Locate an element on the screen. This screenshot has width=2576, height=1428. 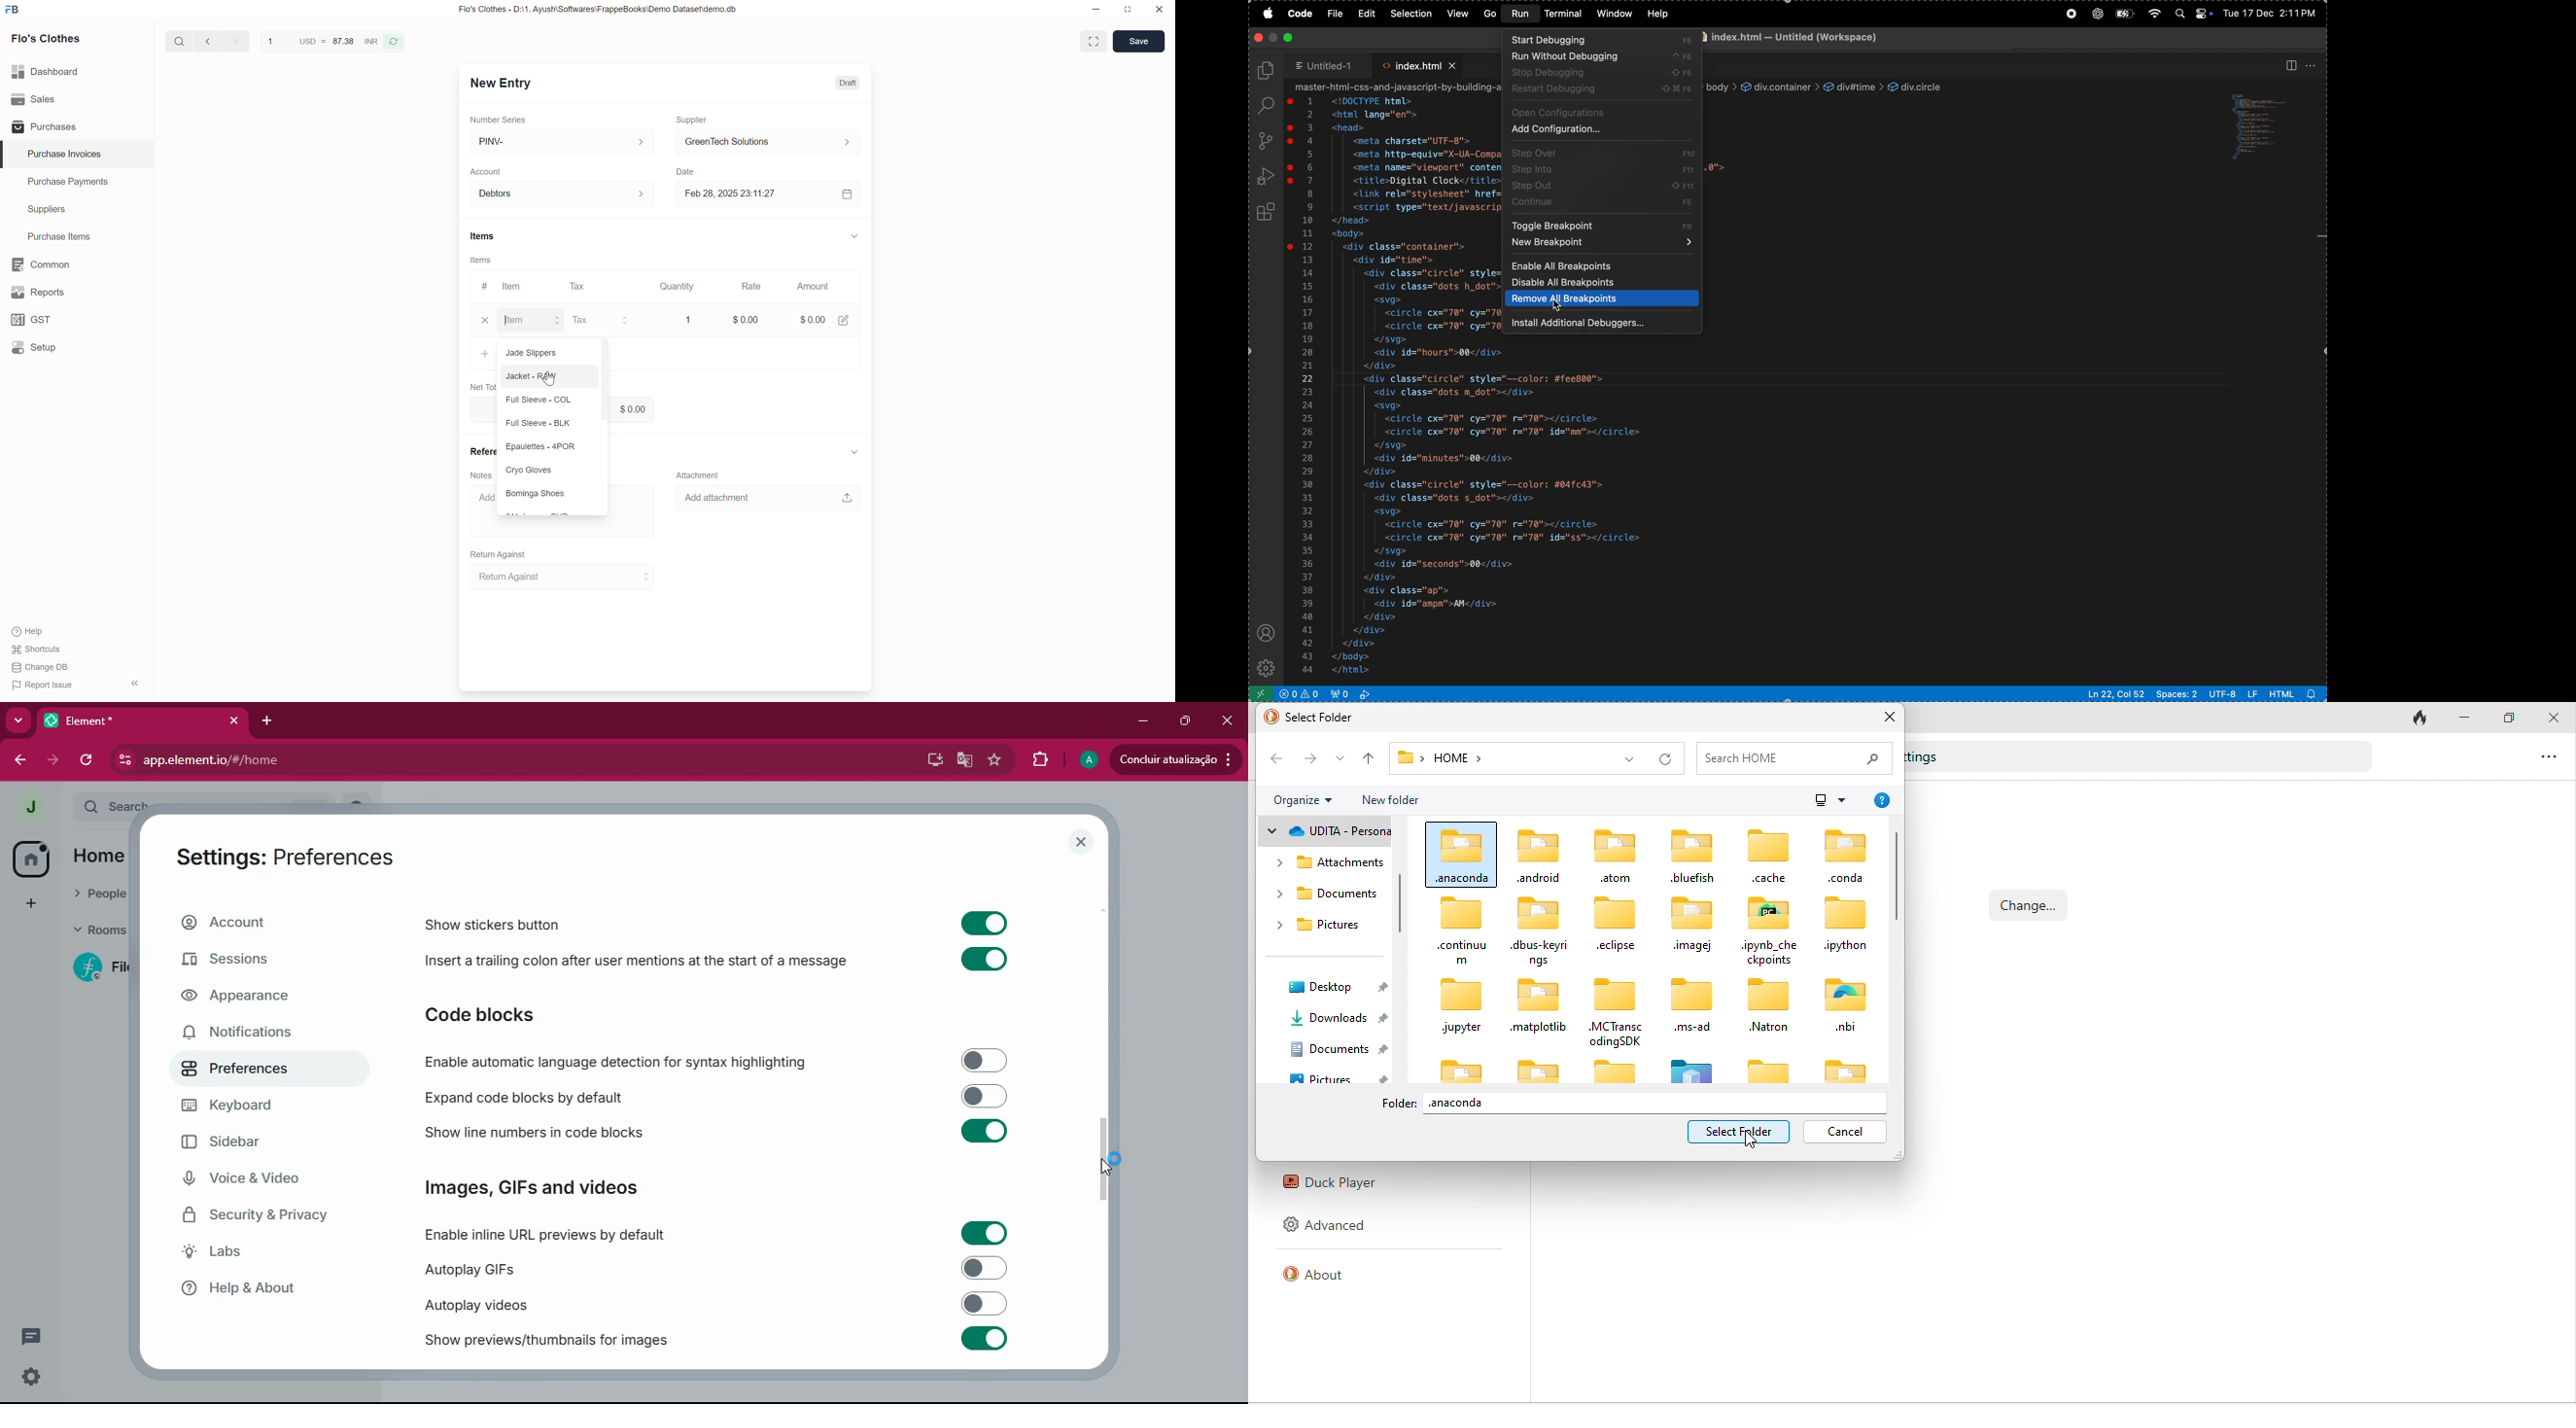
pictures is located at coordinates (1334, 1078).